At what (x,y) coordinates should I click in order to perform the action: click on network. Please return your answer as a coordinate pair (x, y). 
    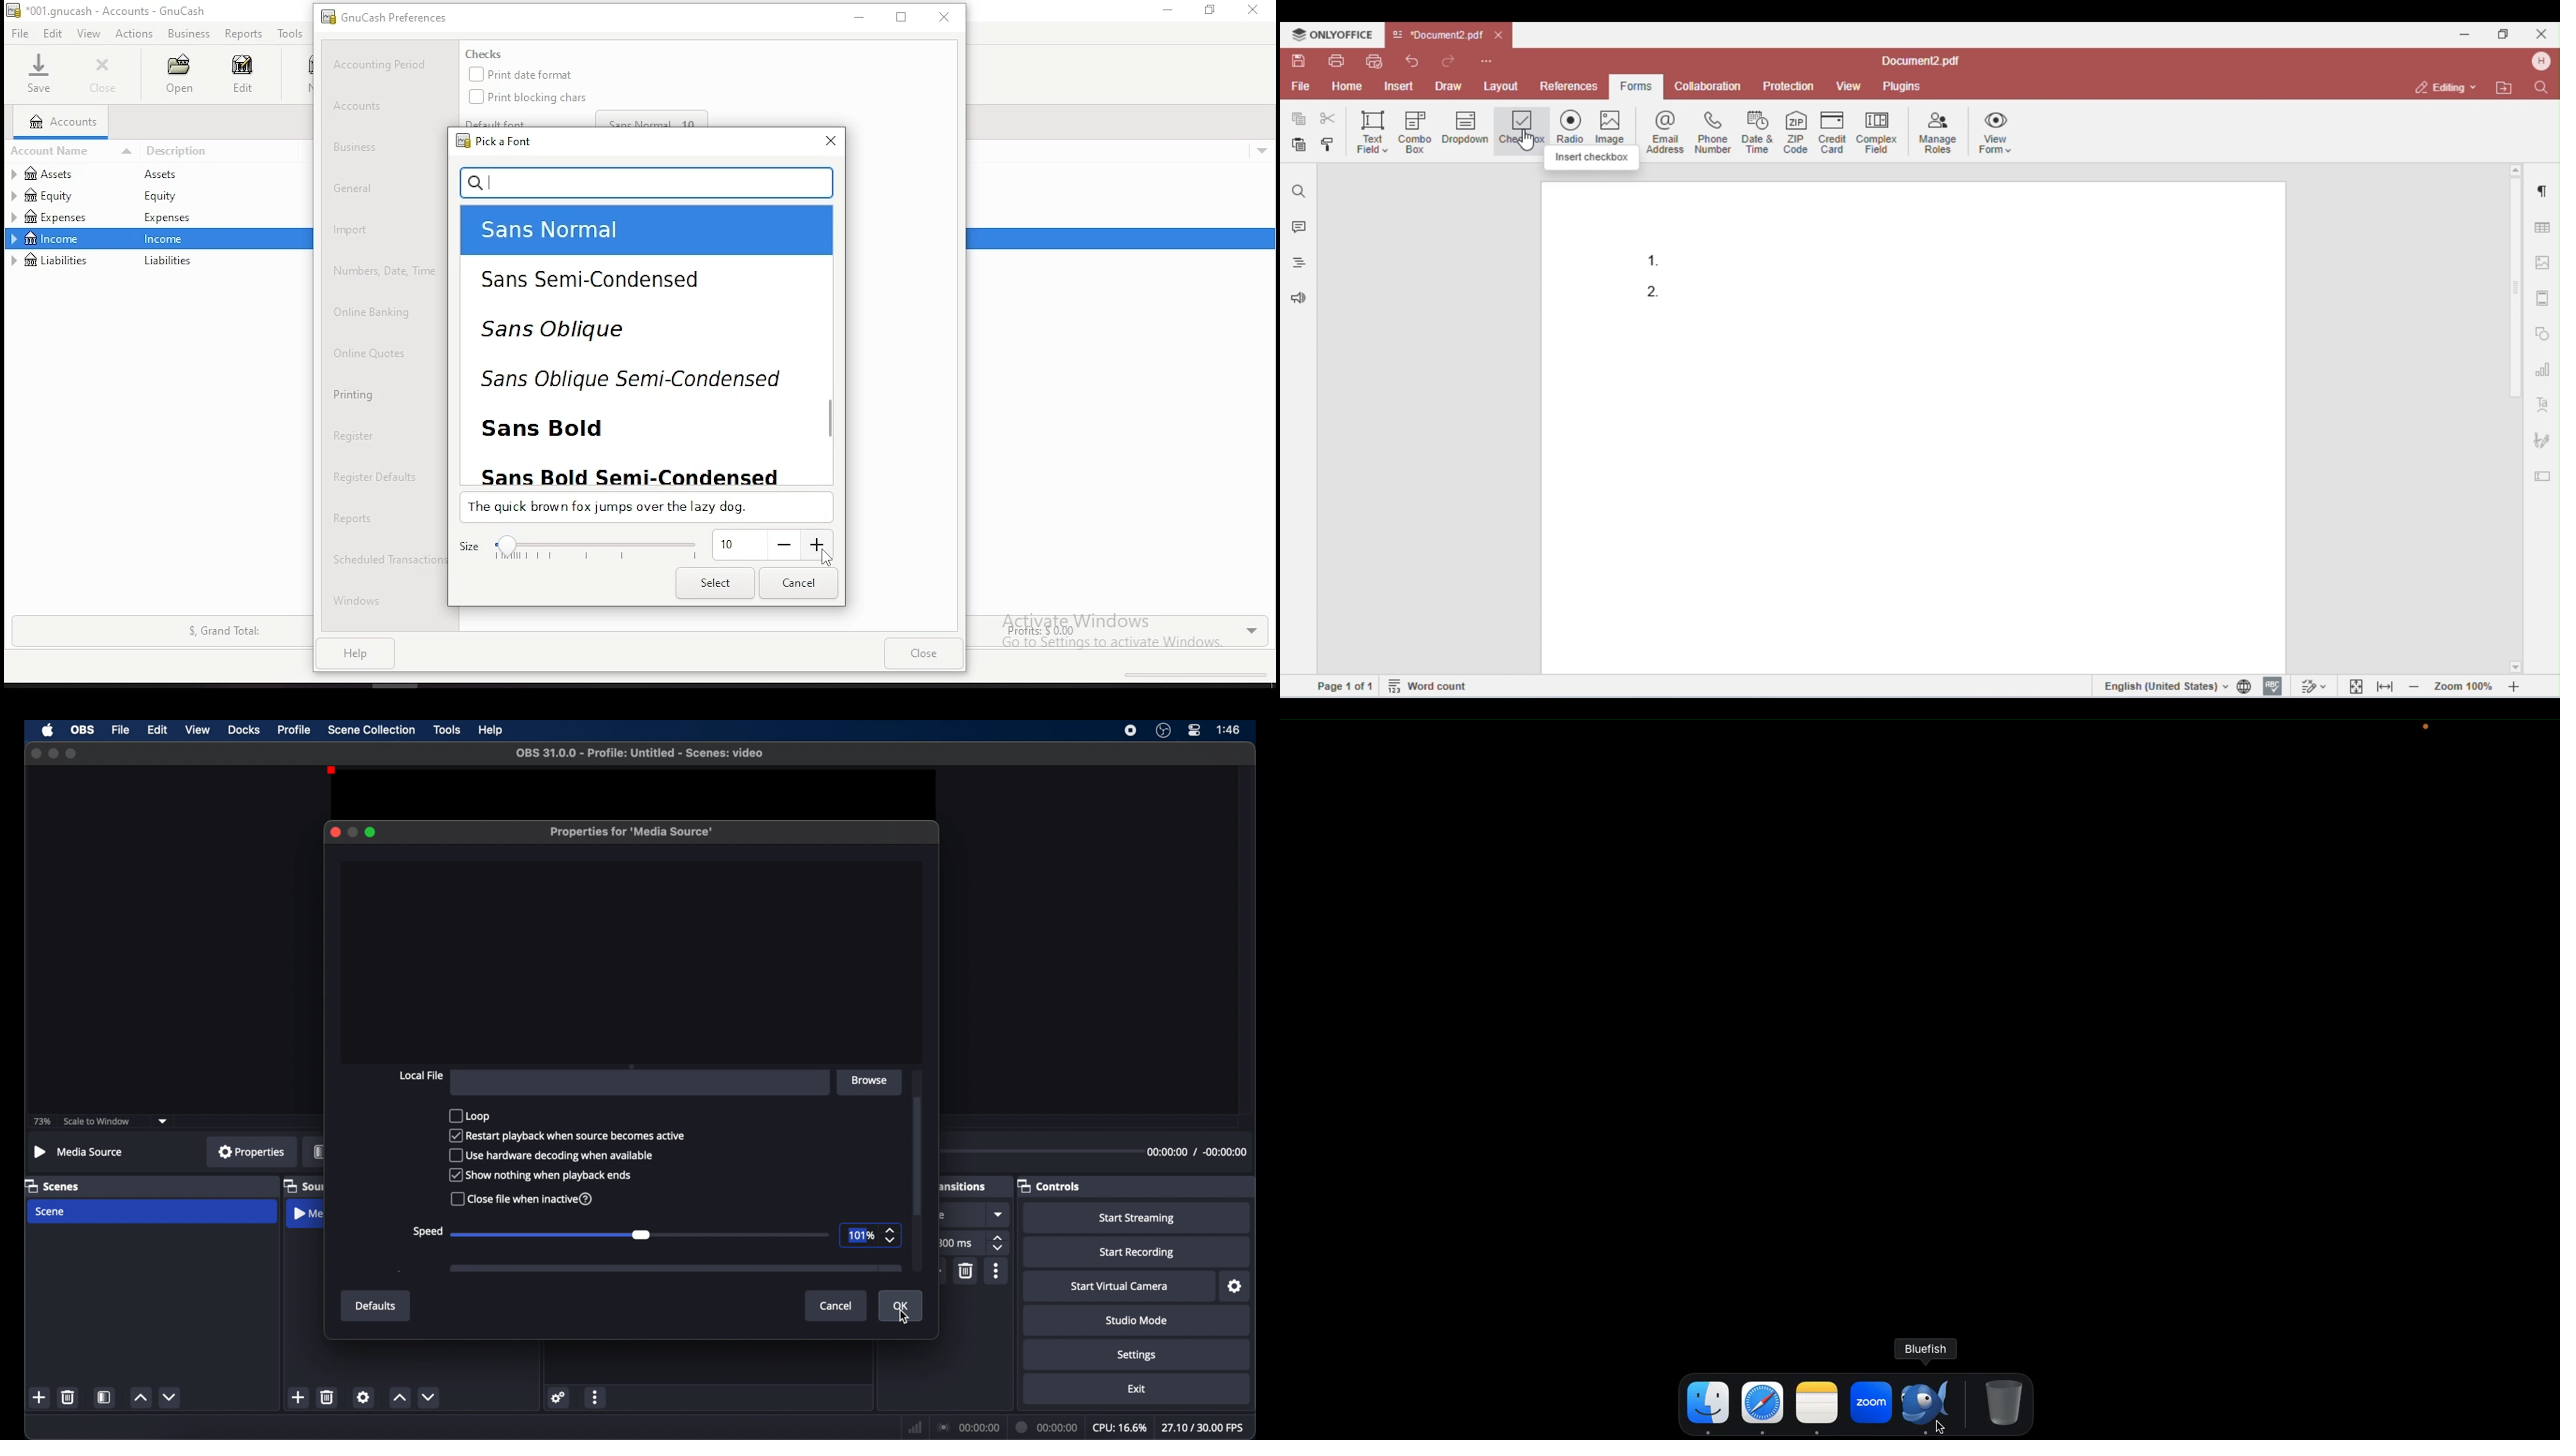
    Looking at the image, I should click on (915, 1429).